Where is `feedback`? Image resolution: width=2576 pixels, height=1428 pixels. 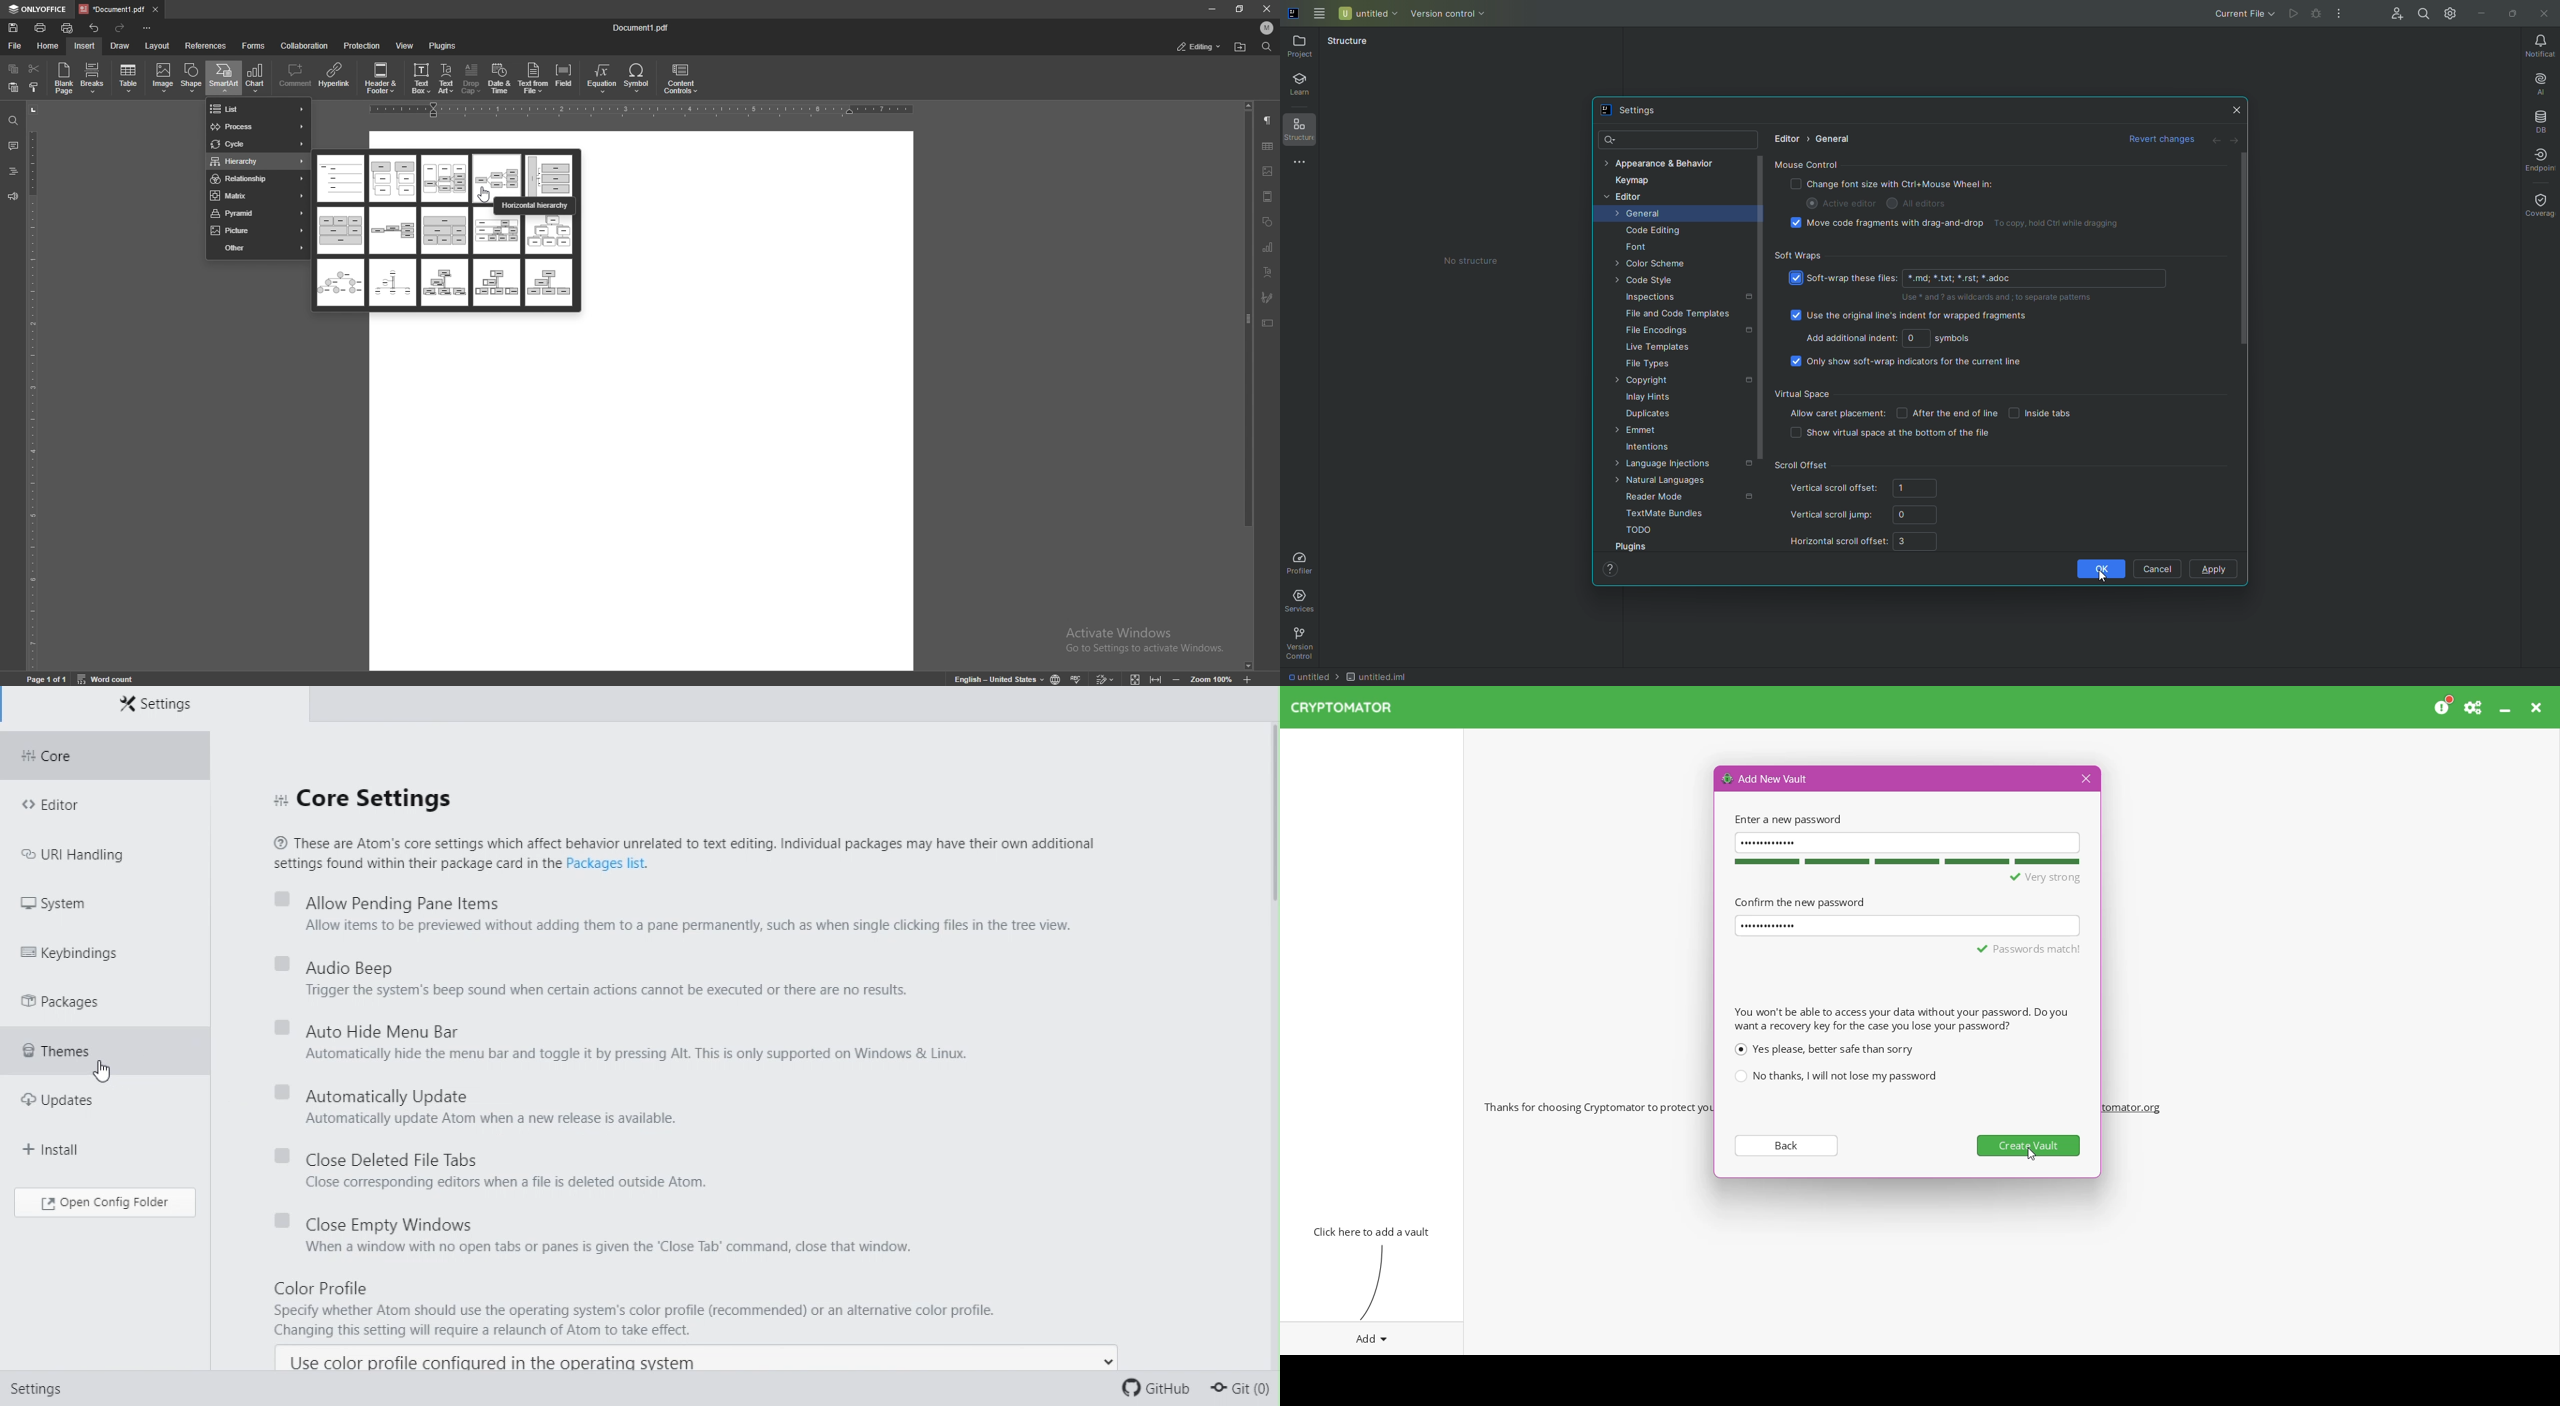 feedback is located at coordinates (13, 197).